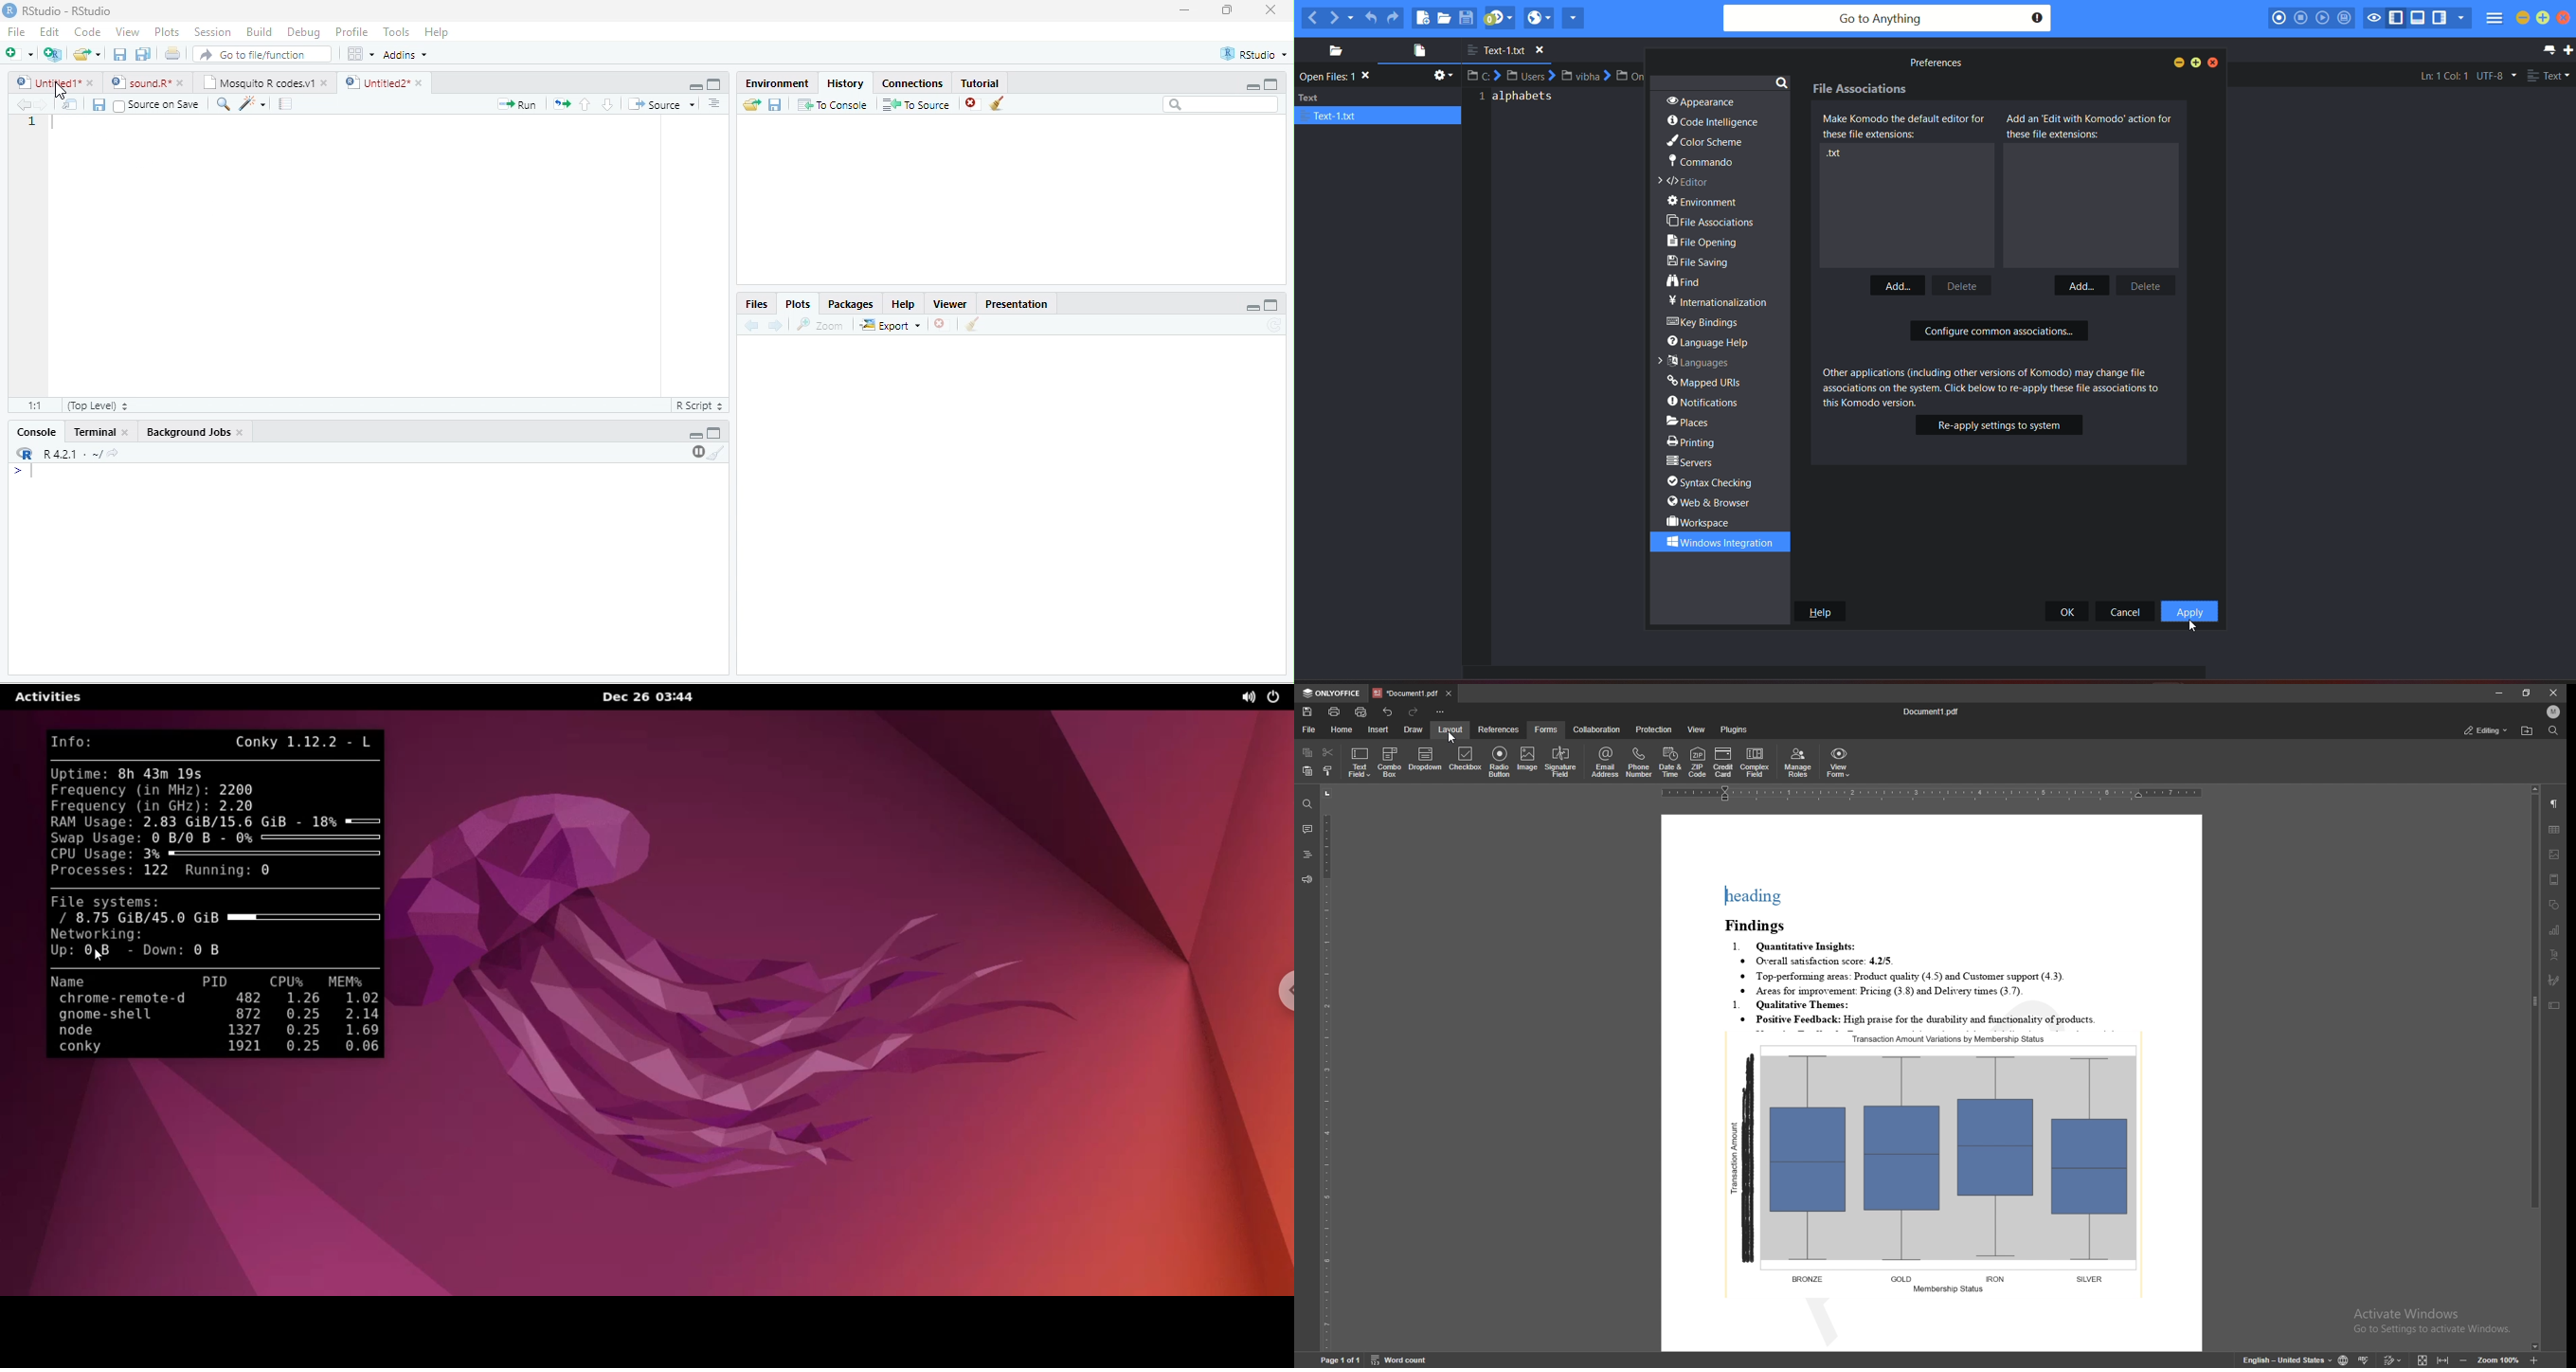 Image resolution: width=2576 pixels, height=1372 pixels. Describe the element at coordinates (285, 103) in the screenshot. I see `compile report` at that location.